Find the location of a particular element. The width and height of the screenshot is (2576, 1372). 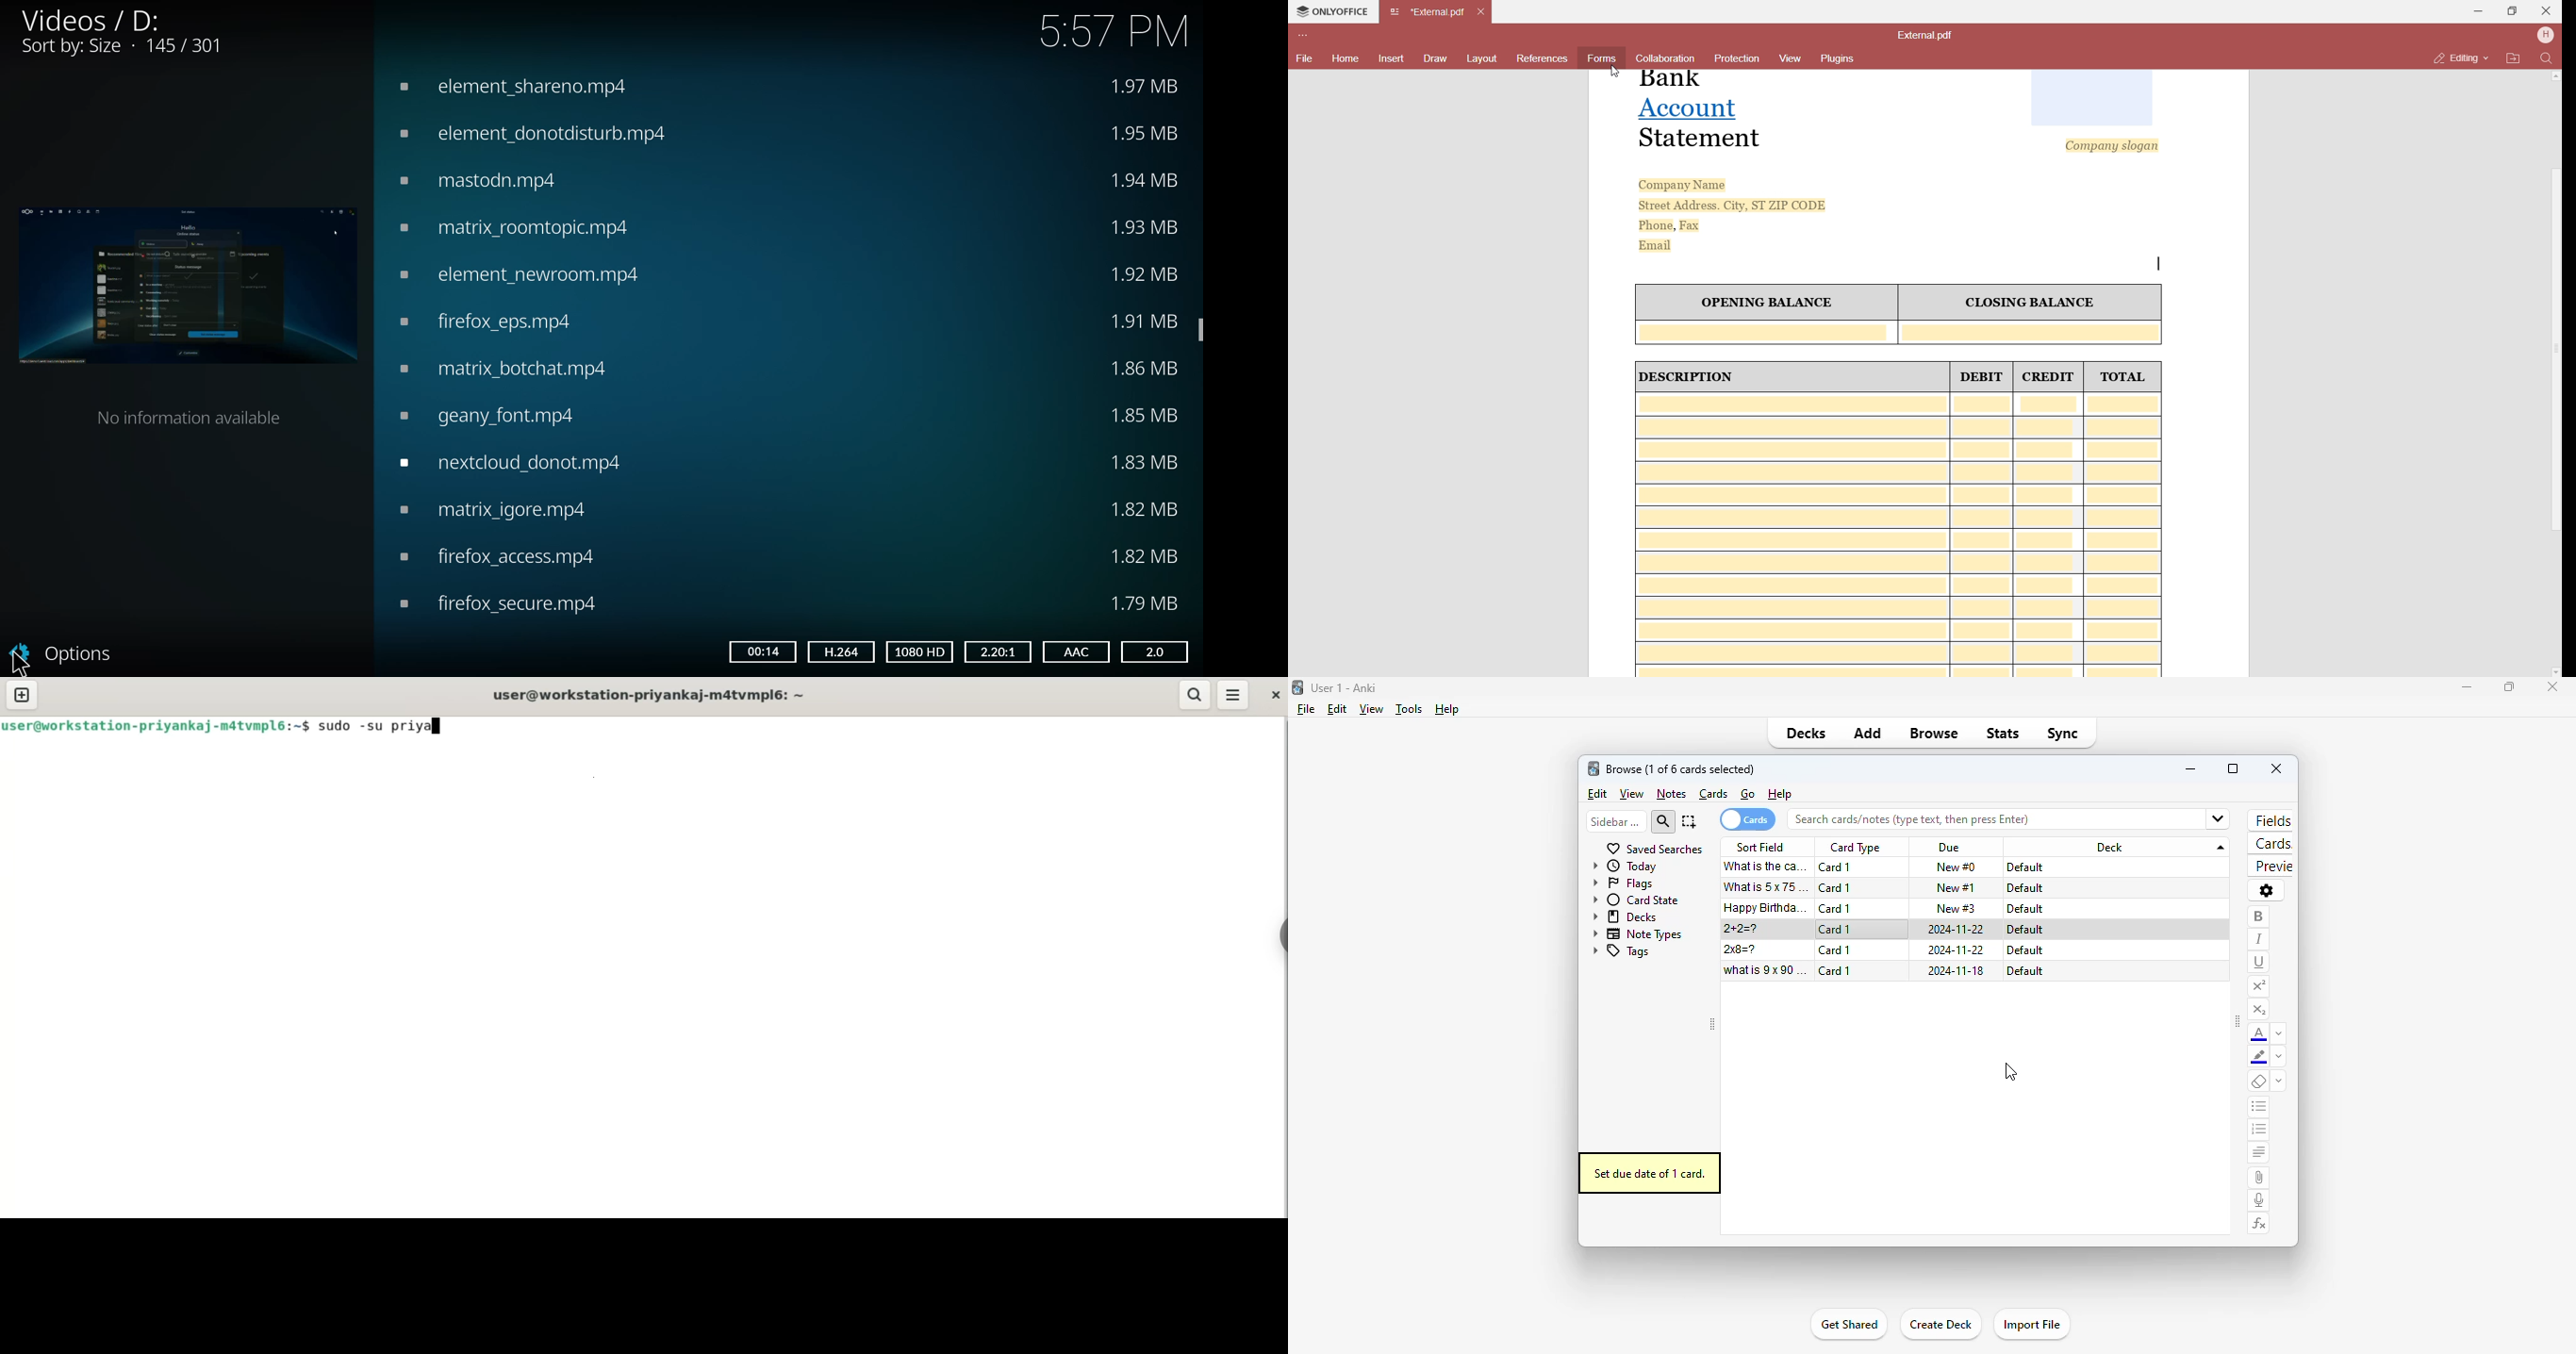

edit is located at coordinates (1336, 709).